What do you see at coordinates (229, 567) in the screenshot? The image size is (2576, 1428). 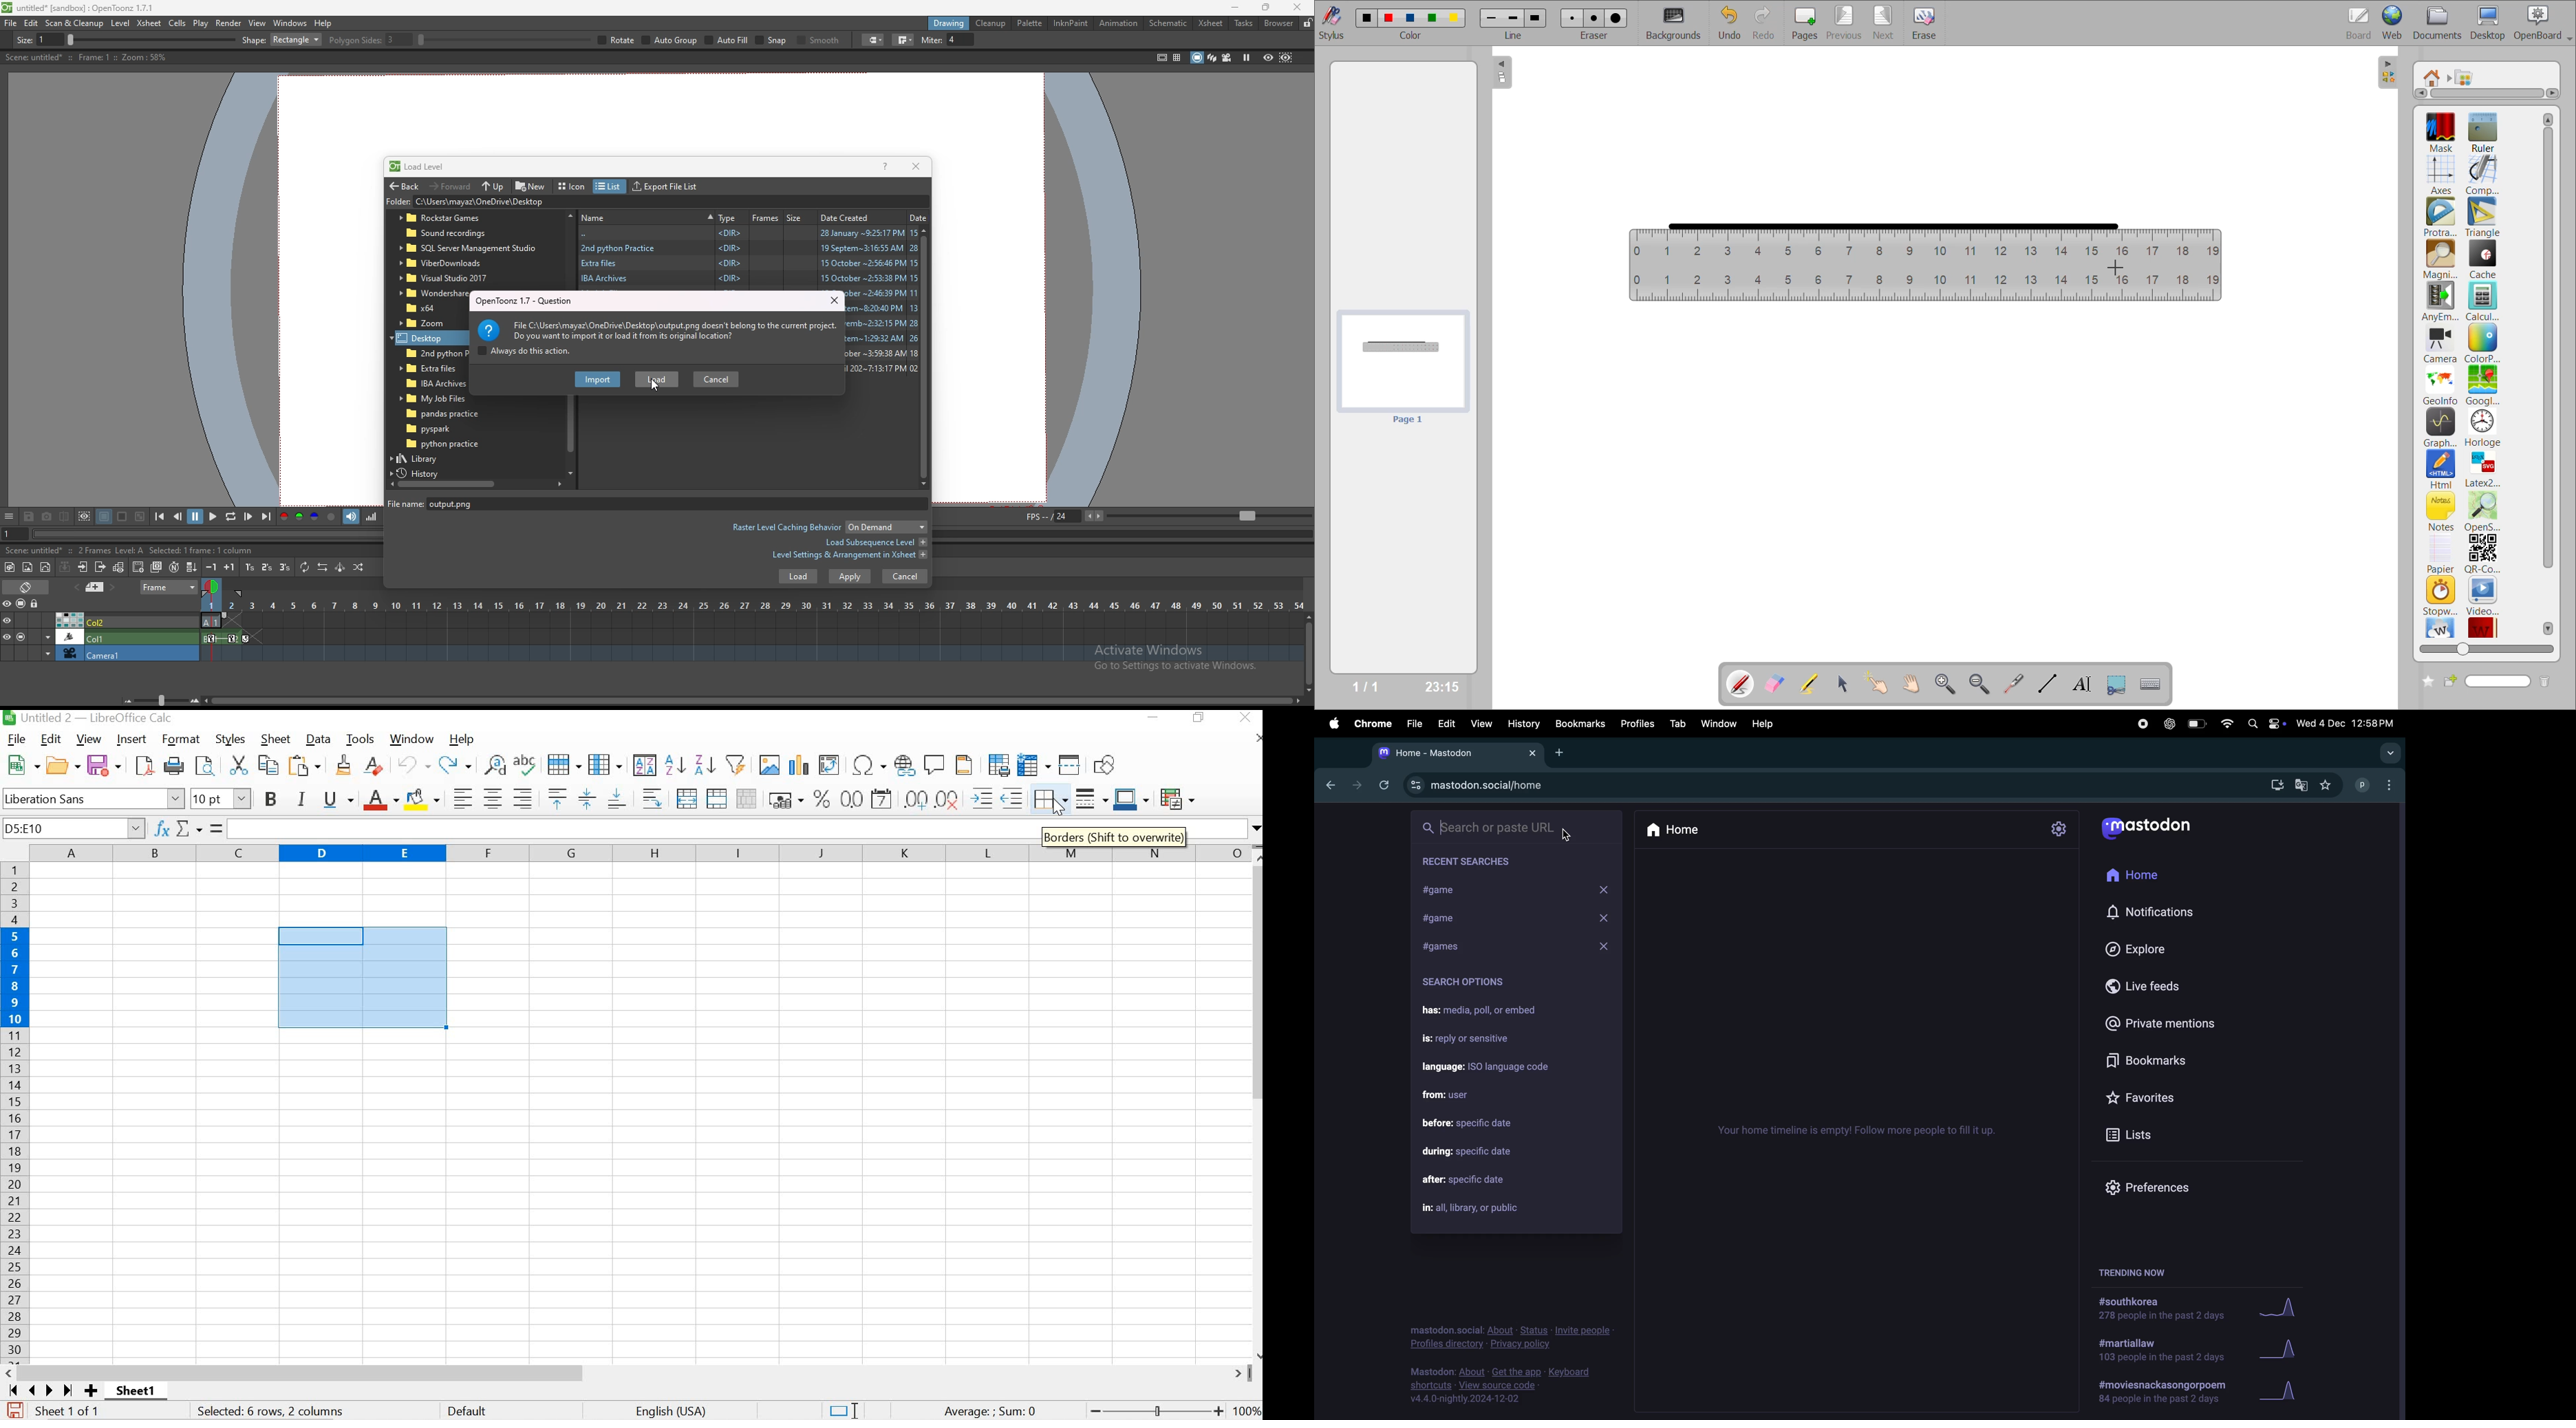 I see `increase step` at bounding box center [229, 567].